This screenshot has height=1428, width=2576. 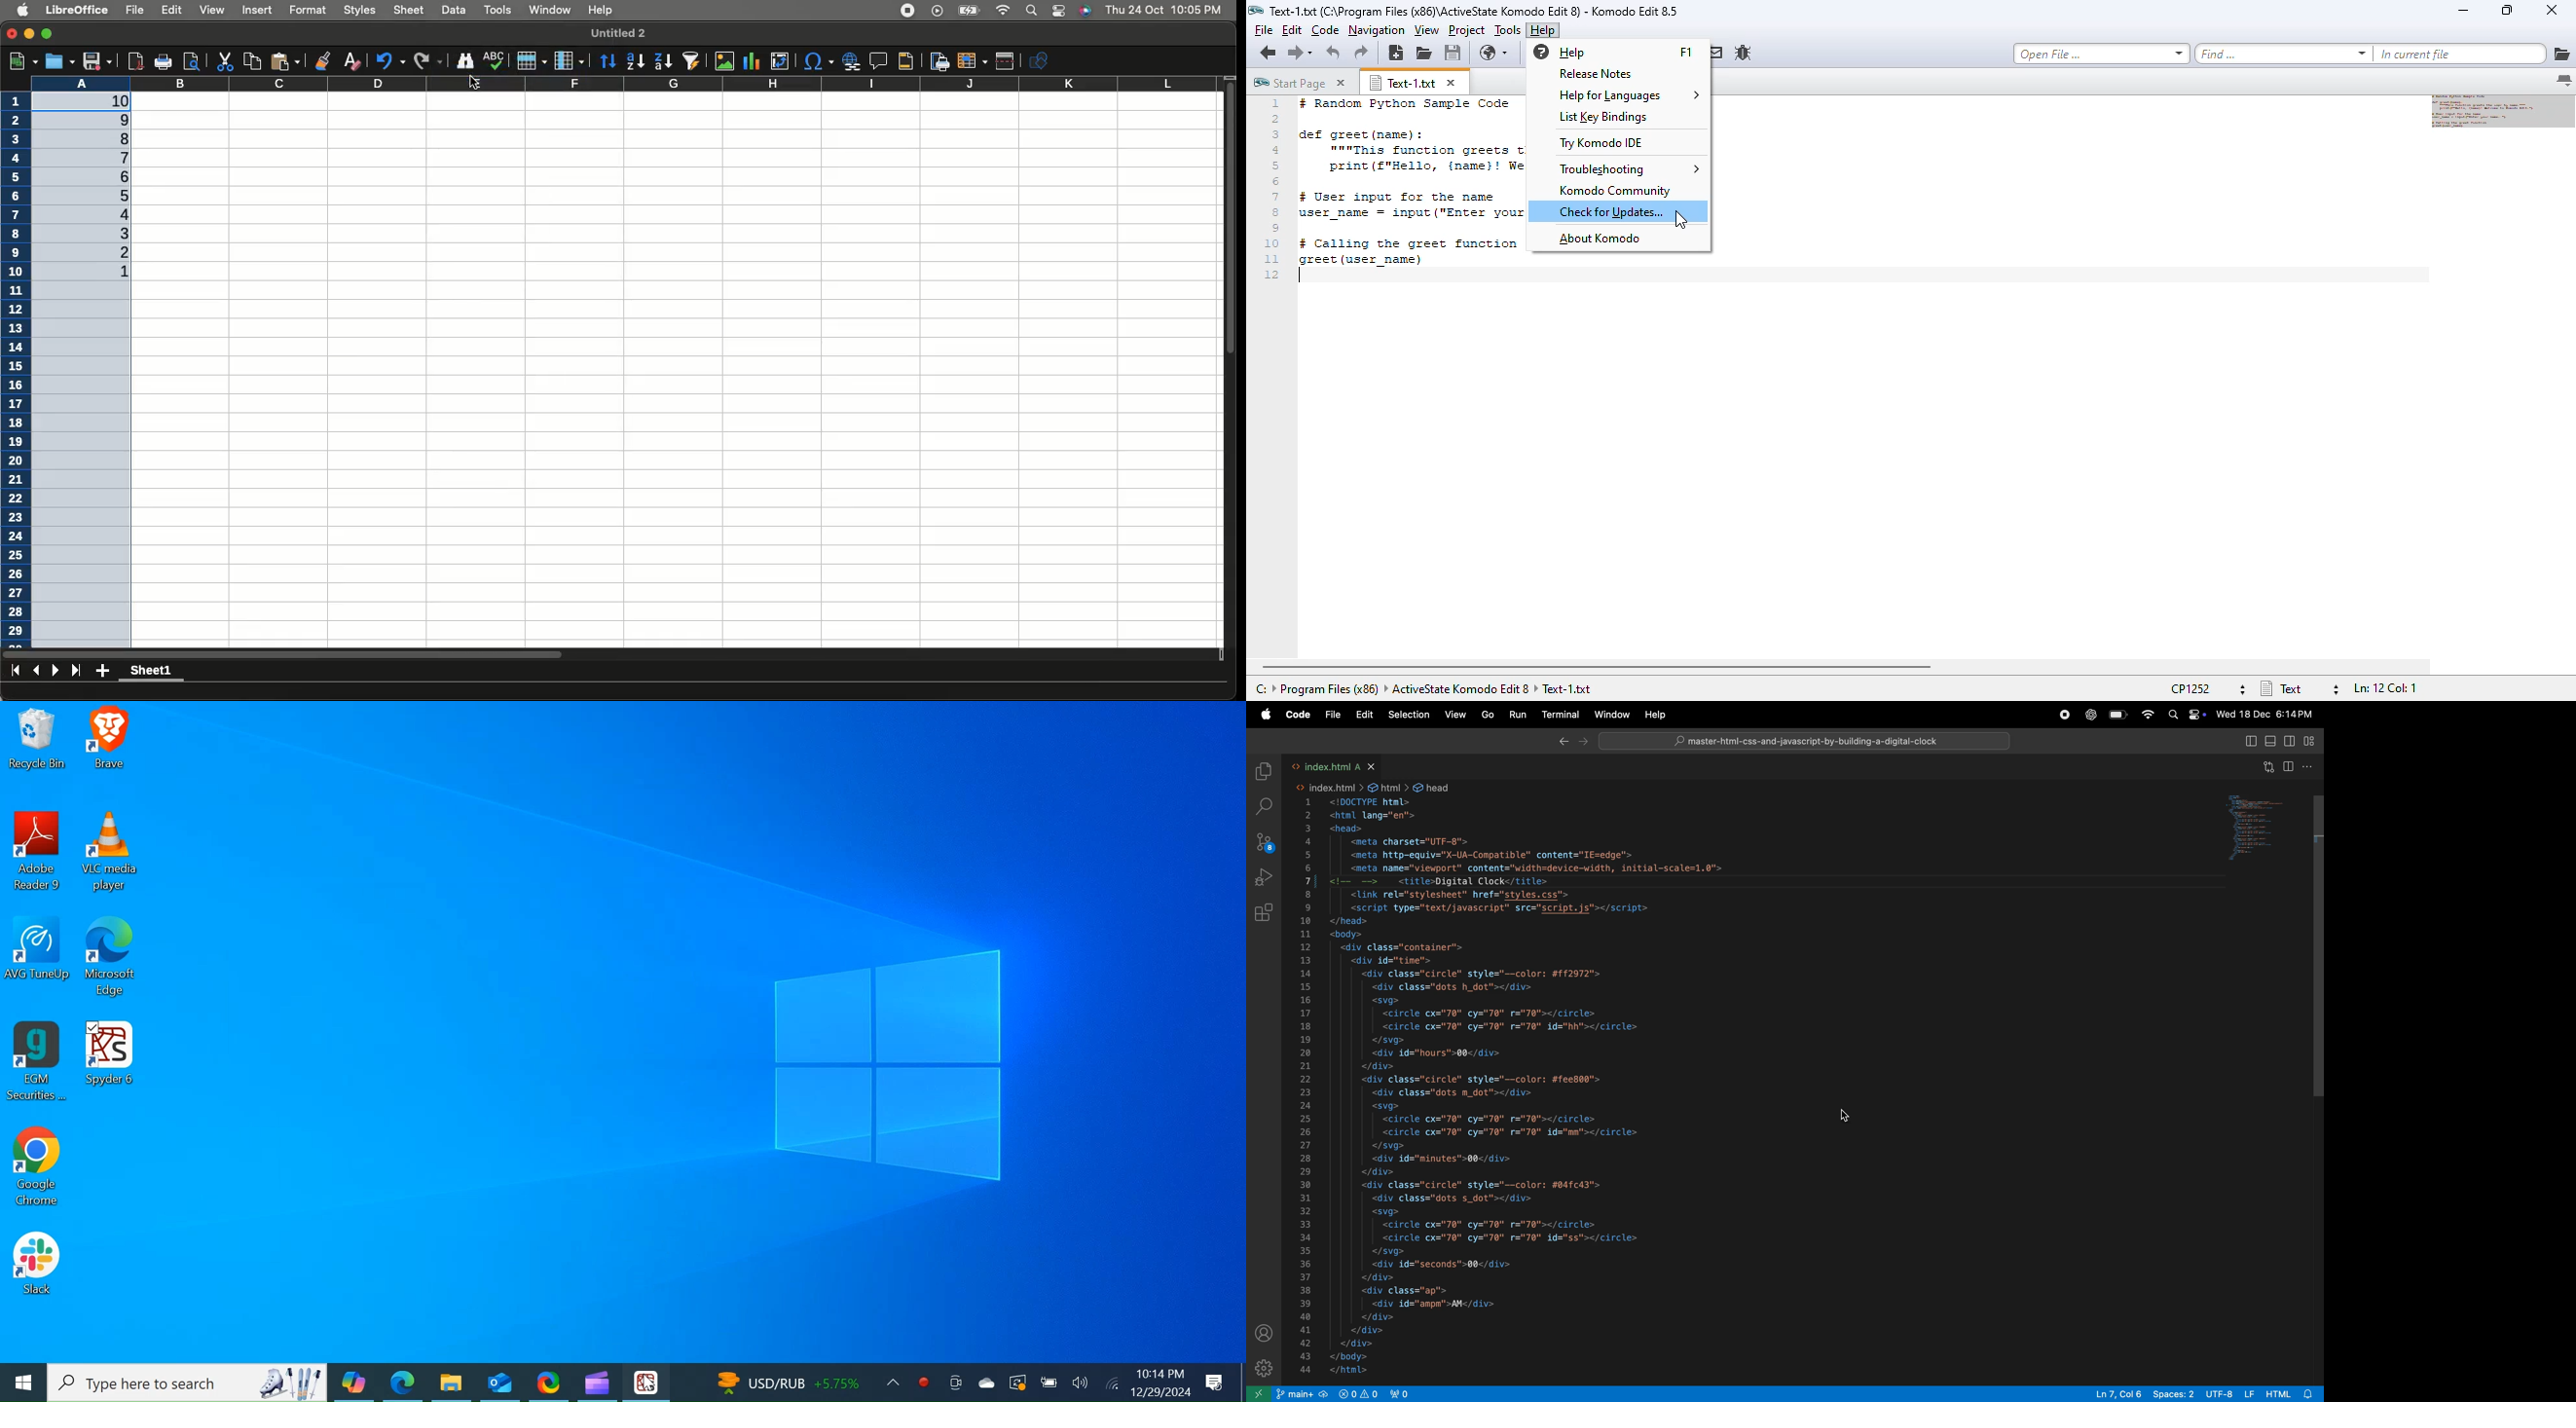 I want to click on settings, so click(x=1262, y=1369).